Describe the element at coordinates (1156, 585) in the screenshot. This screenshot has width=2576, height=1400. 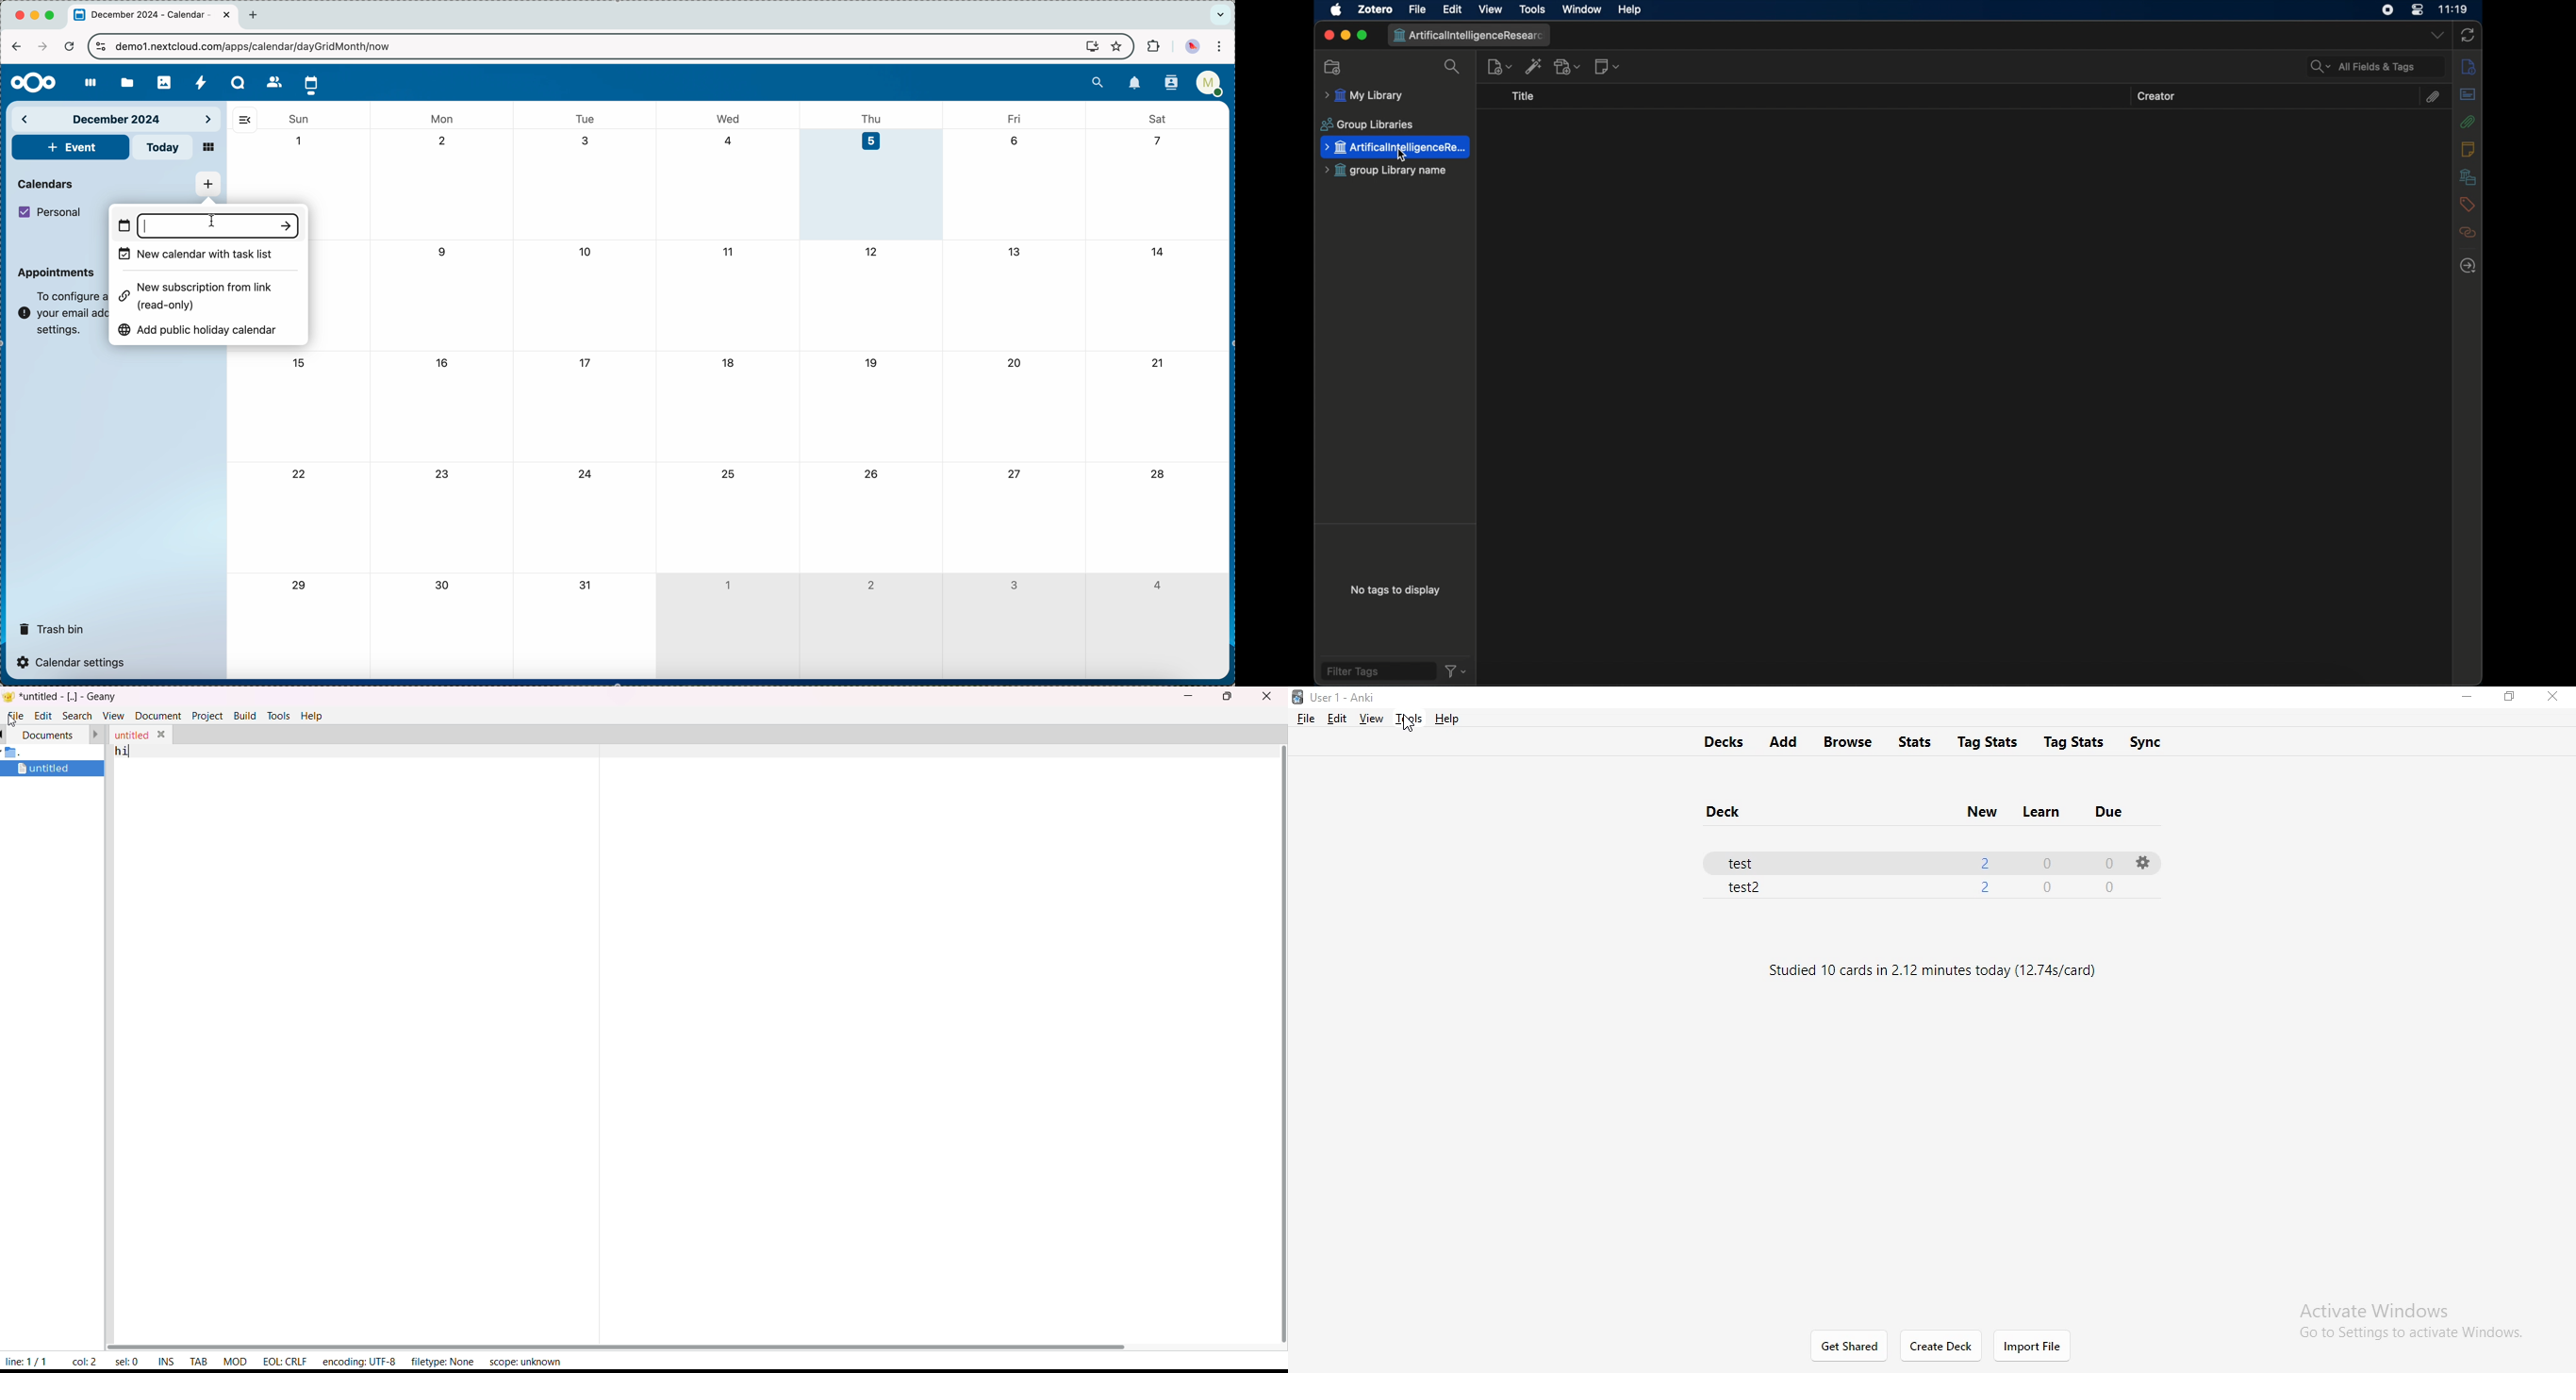
I see `4` at that location.